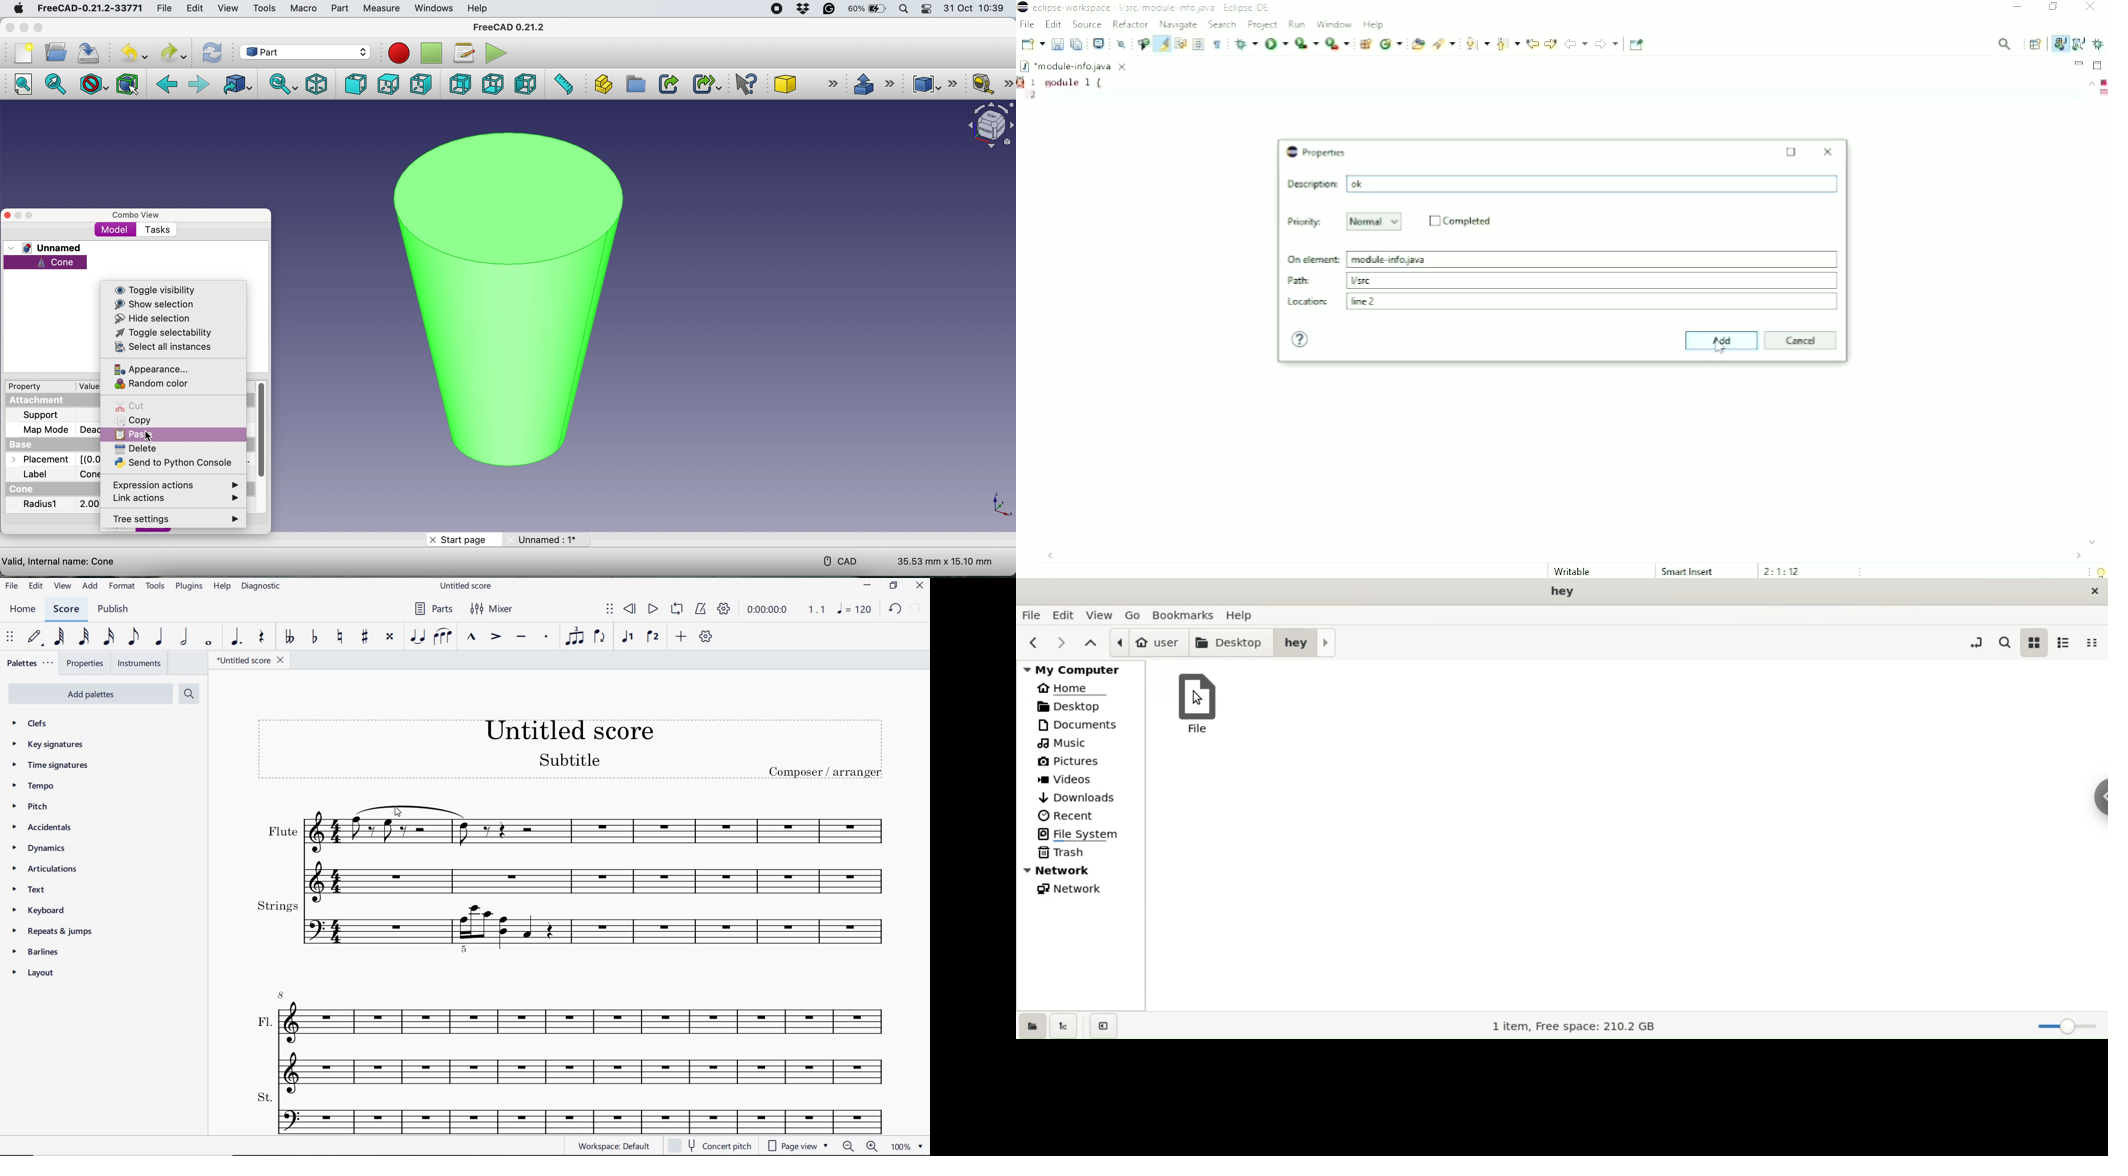 The width and height of the screenshot is (2128, 1176). What do you see at coordinates (130, 405) in the screenshot?
I see `cut` at bounding box center [130, 405].